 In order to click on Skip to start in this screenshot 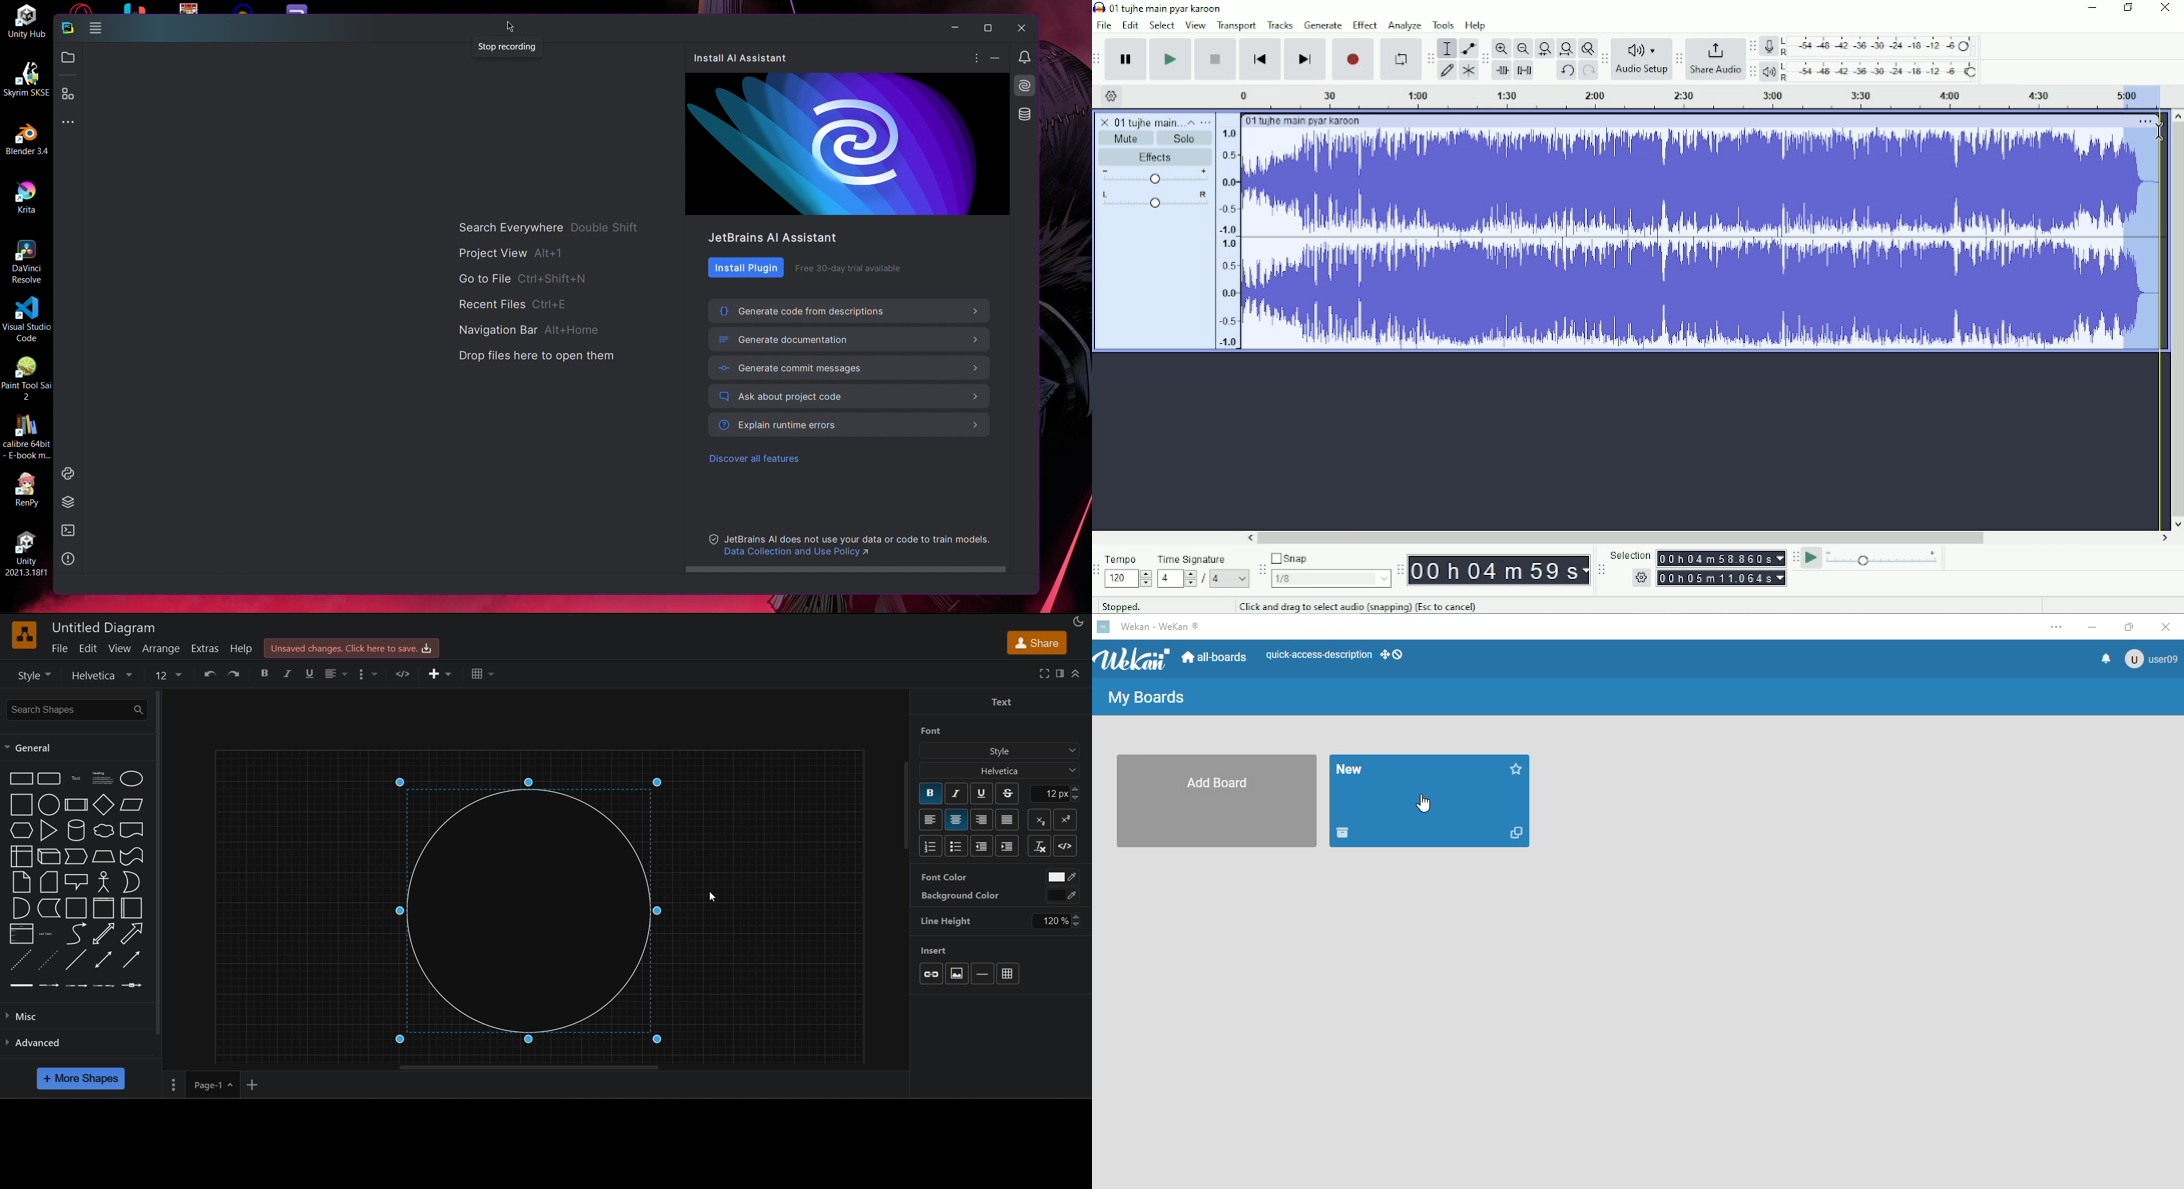, I will do `click(1260, 60)`.